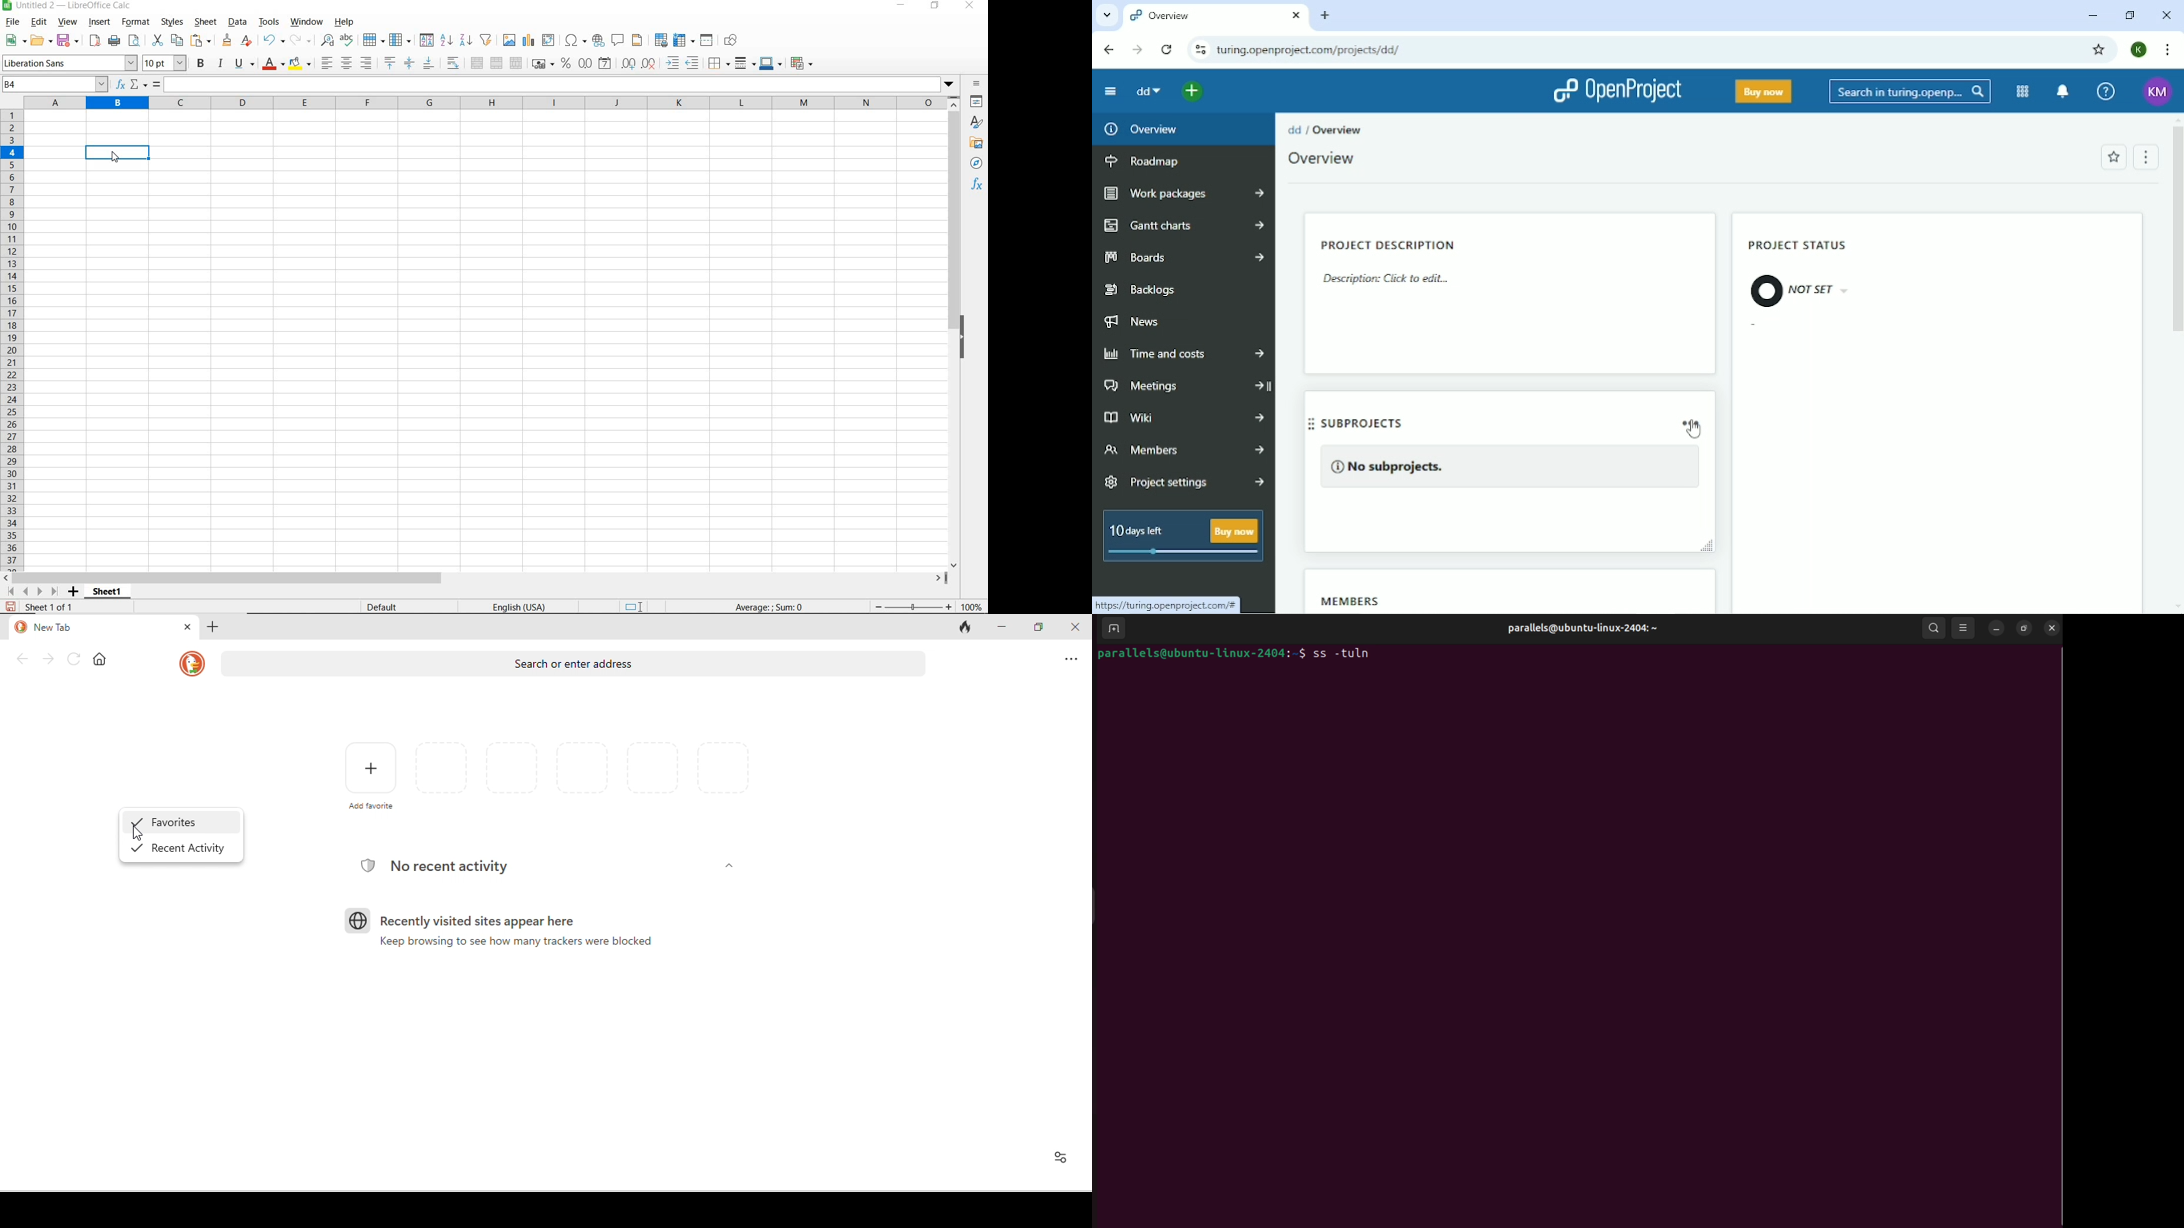 Image resolution: width=2184 pixels, height=1232 pixels. Describe the element at coordinates (187, 628) in the screenshot. I see `close` at that location.